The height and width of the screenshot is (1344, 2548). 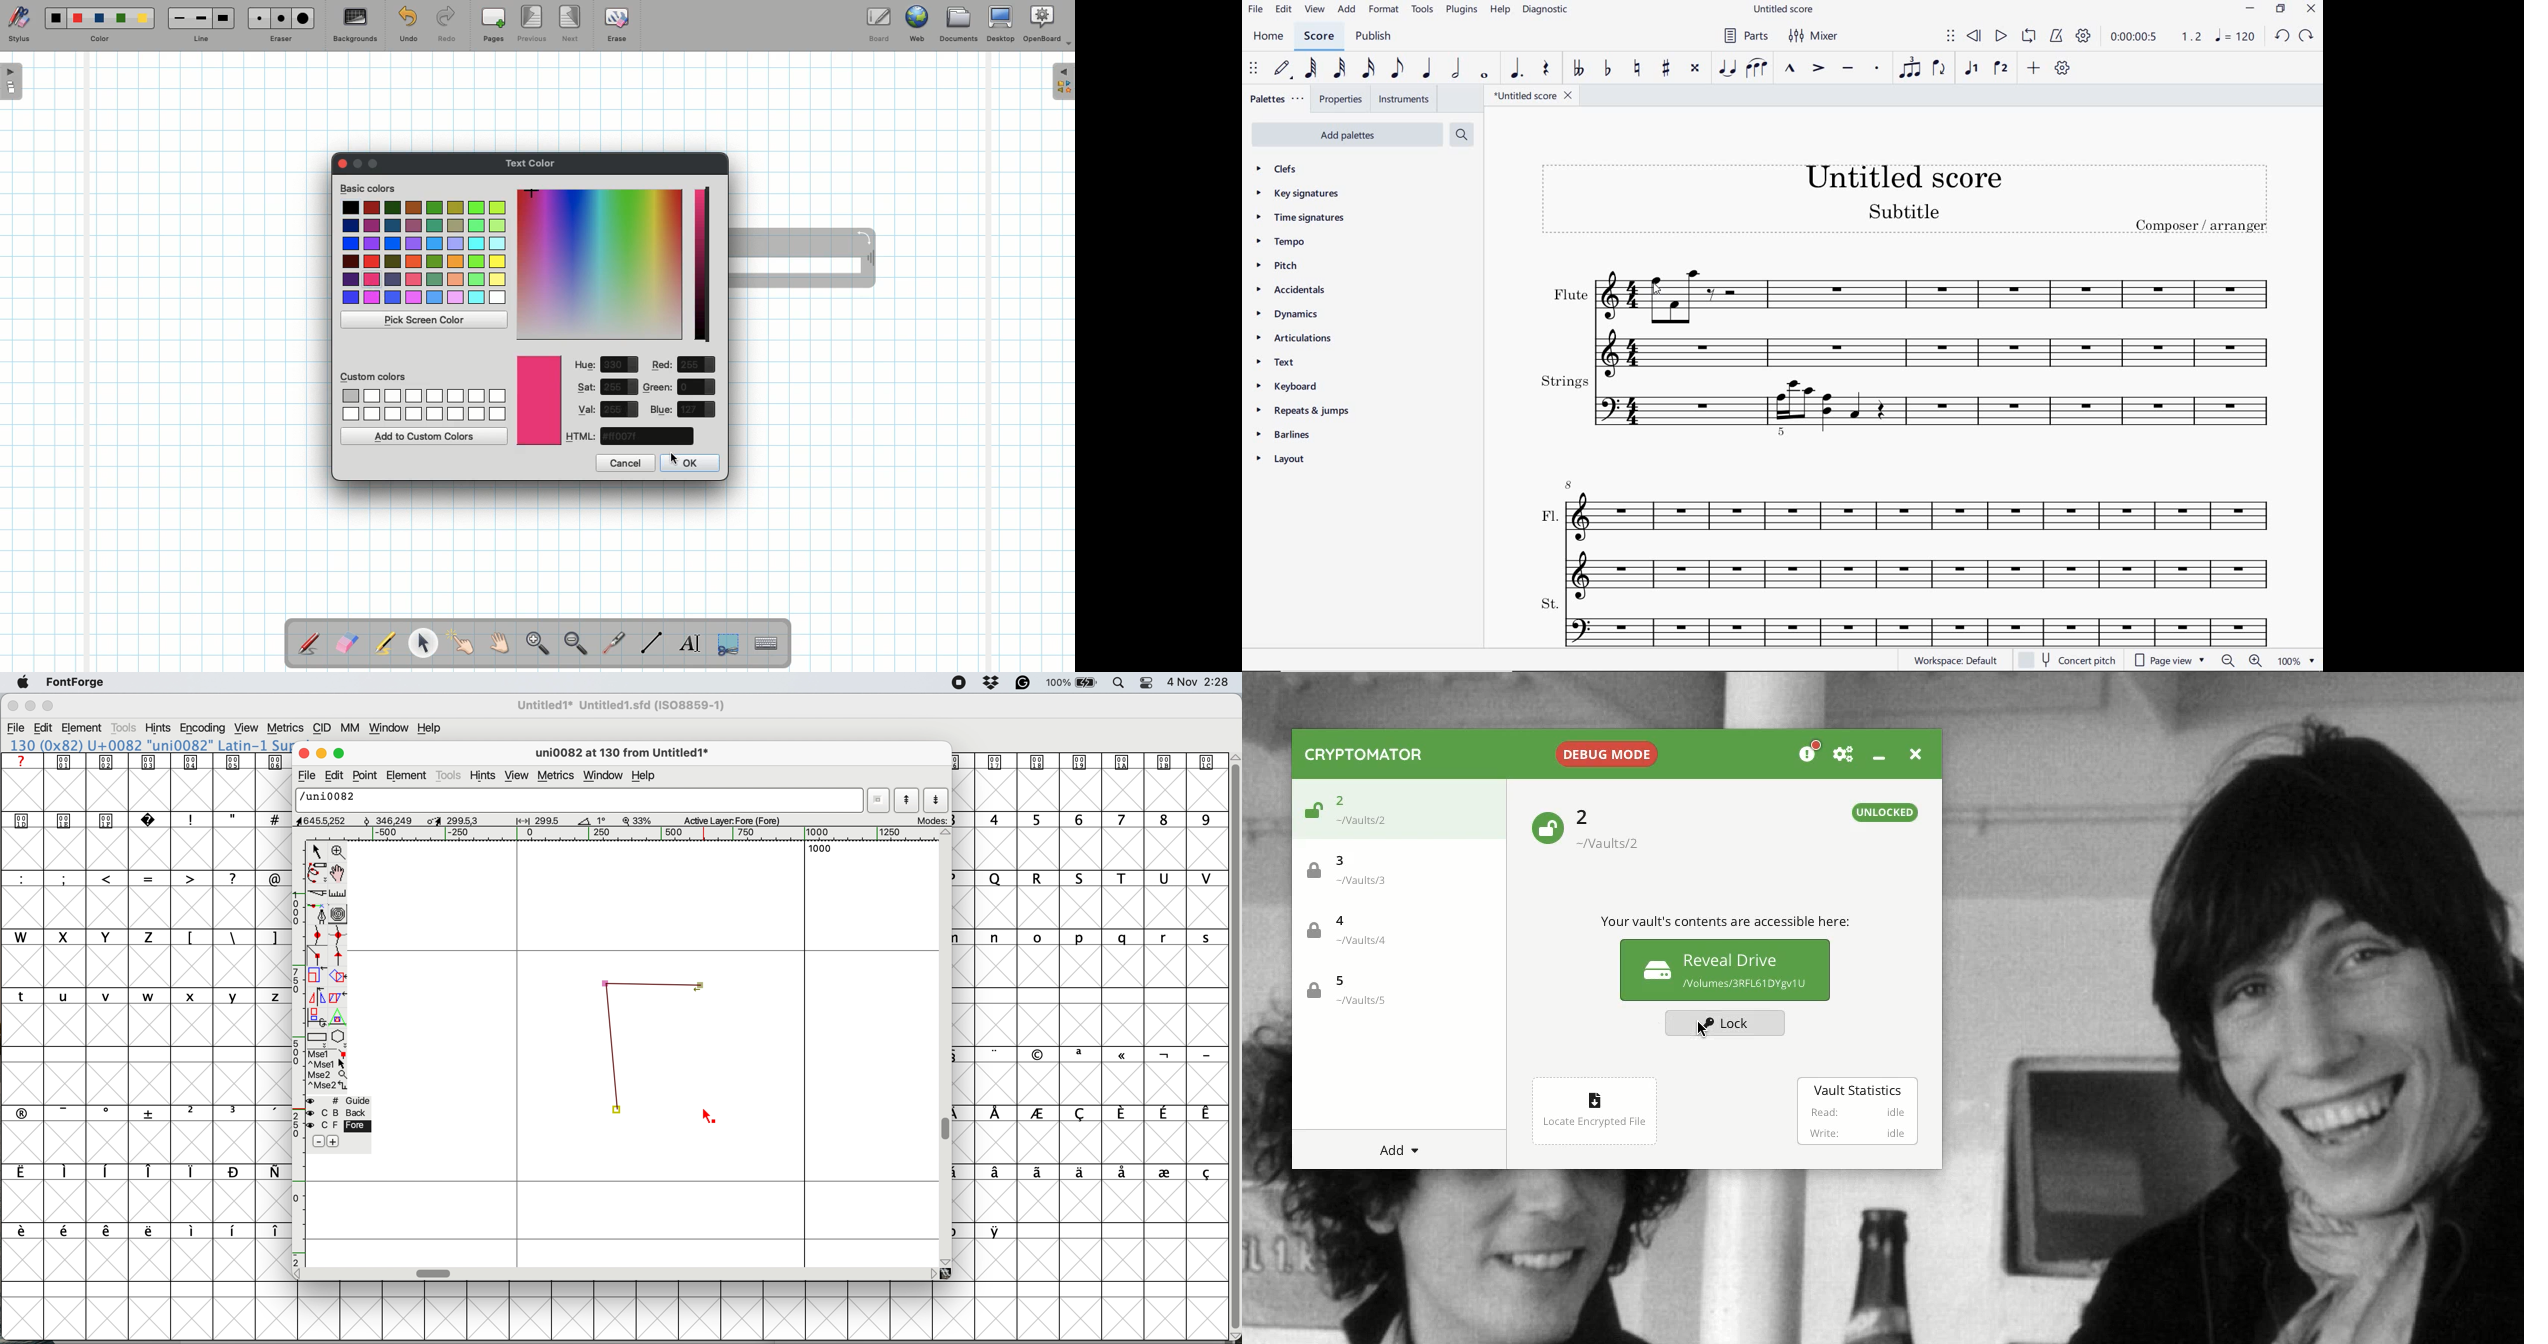 What do you see at coordinates (317, 977) in the screenshot?
I see `scale the selection` at bounding box center [317, 977].